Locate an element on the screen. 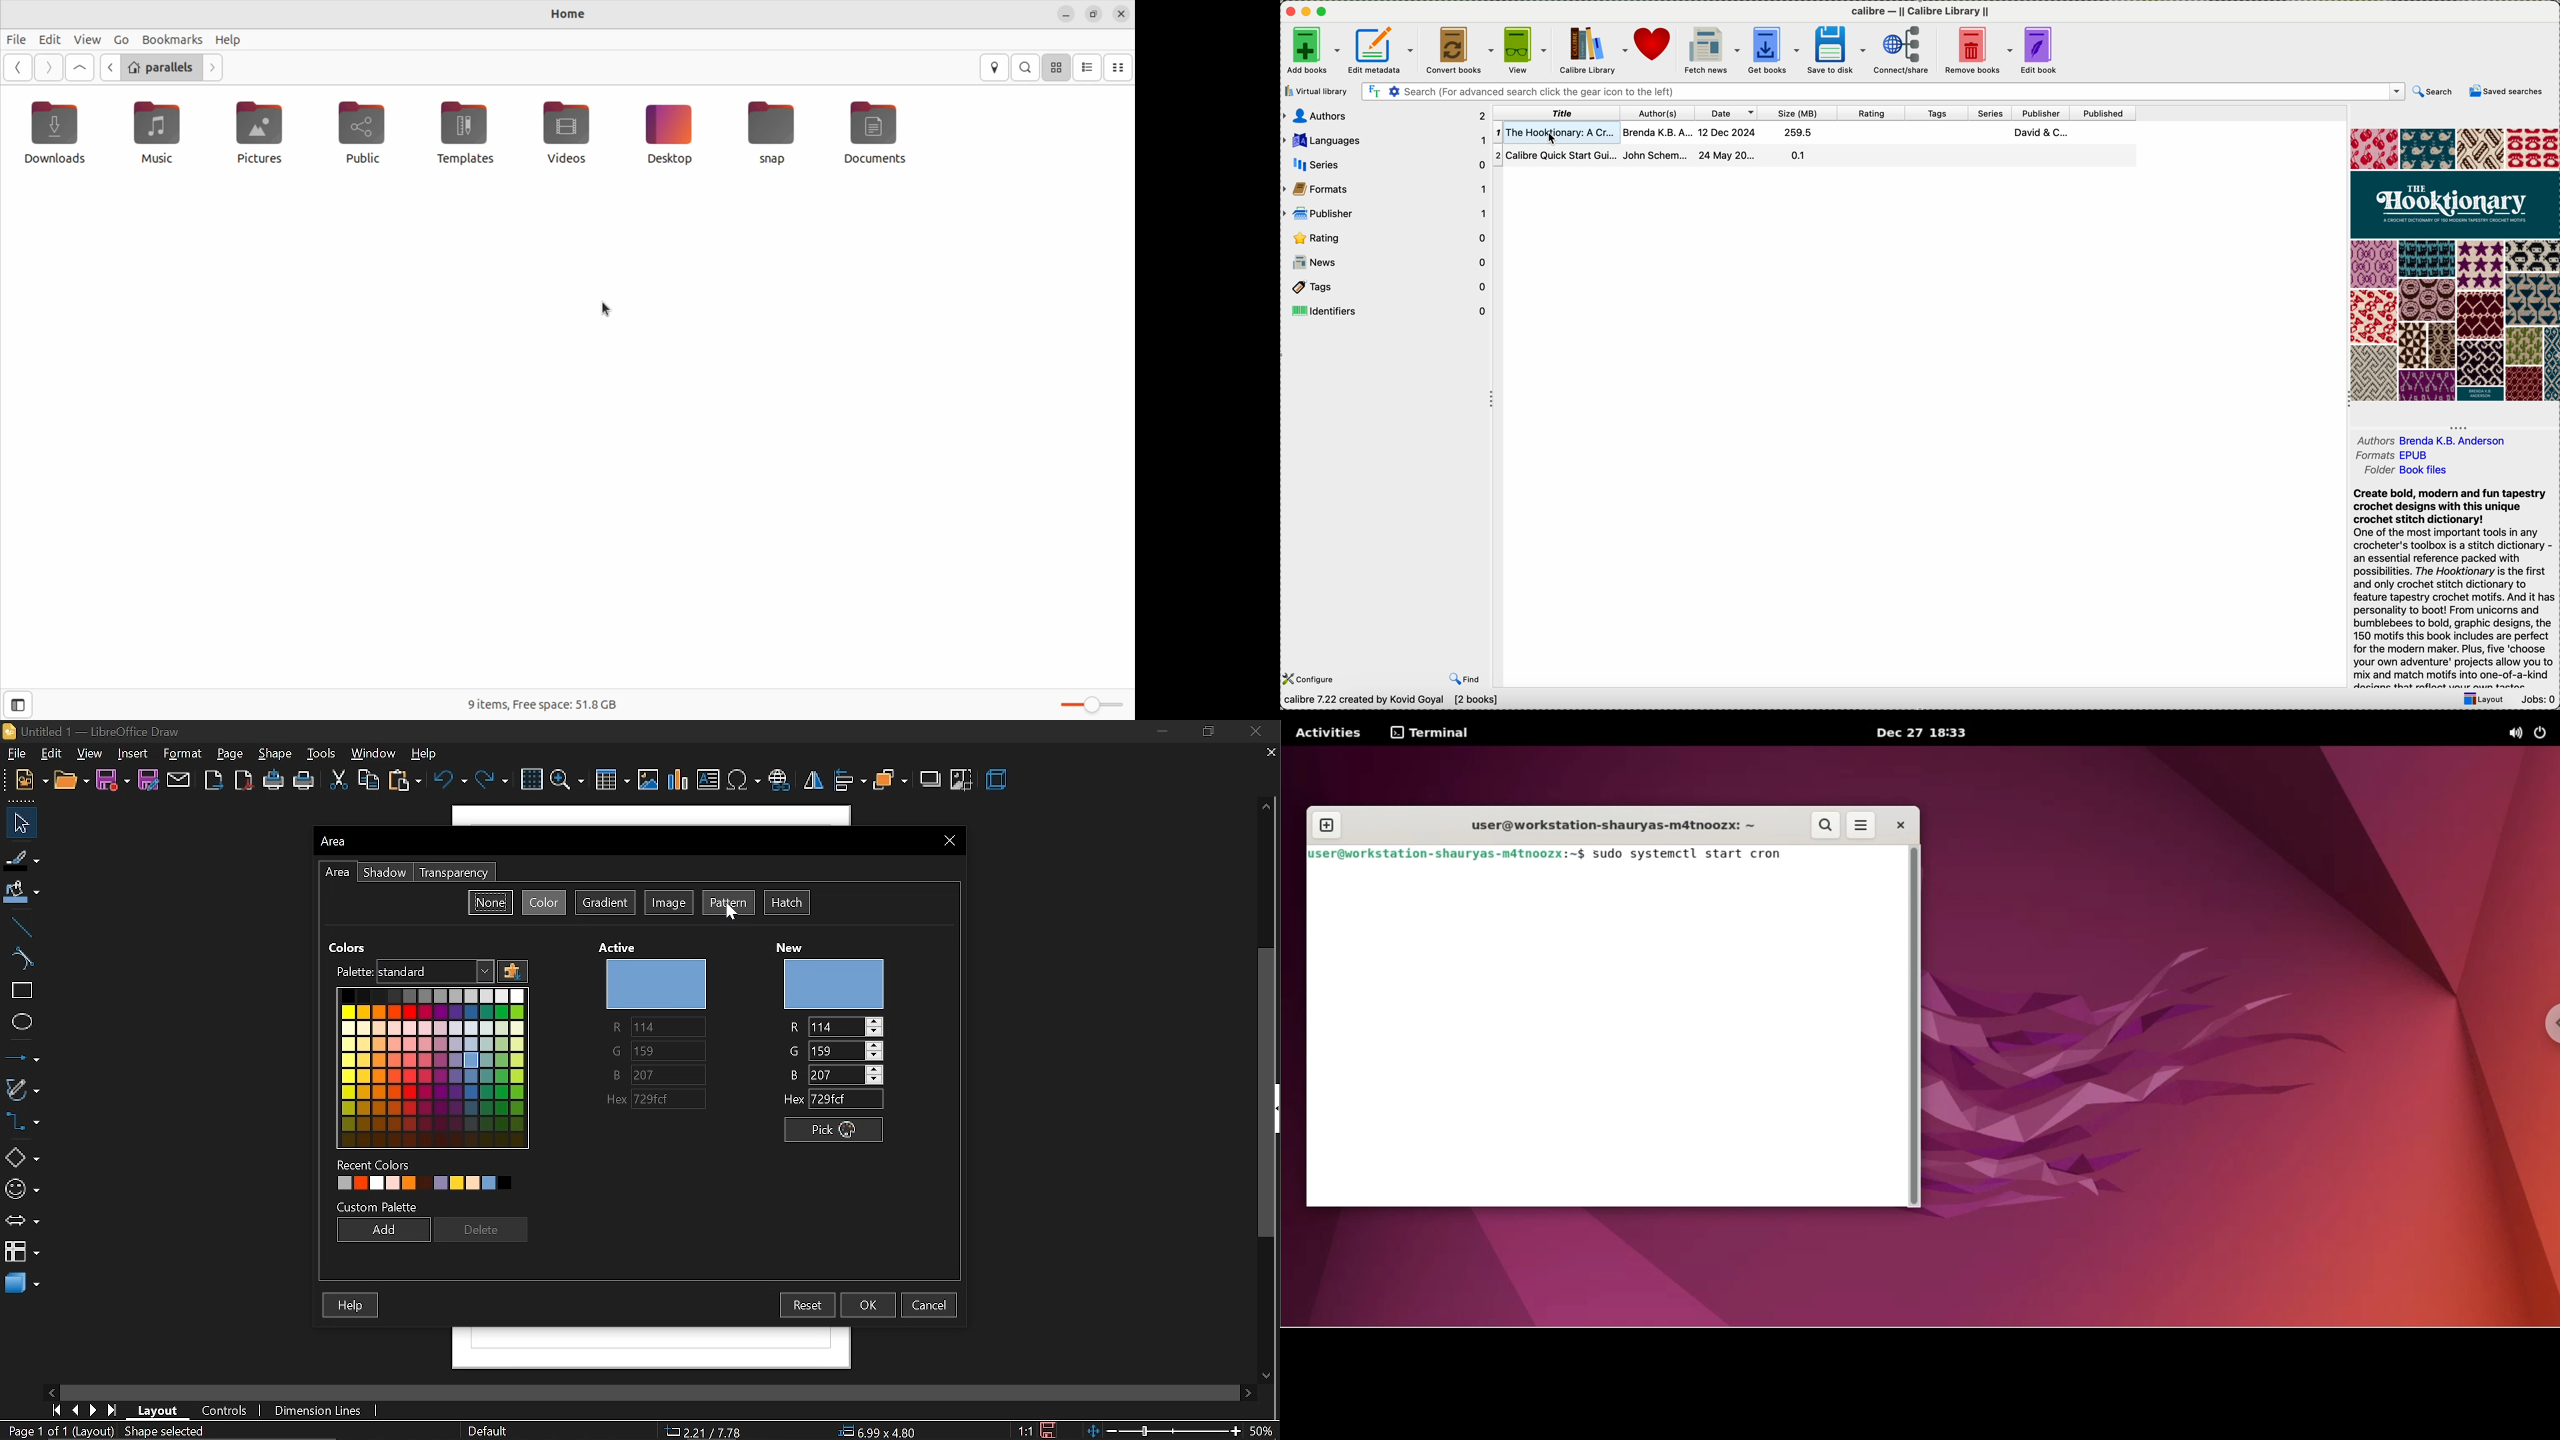  page style is located at coordinates (490, 1431).